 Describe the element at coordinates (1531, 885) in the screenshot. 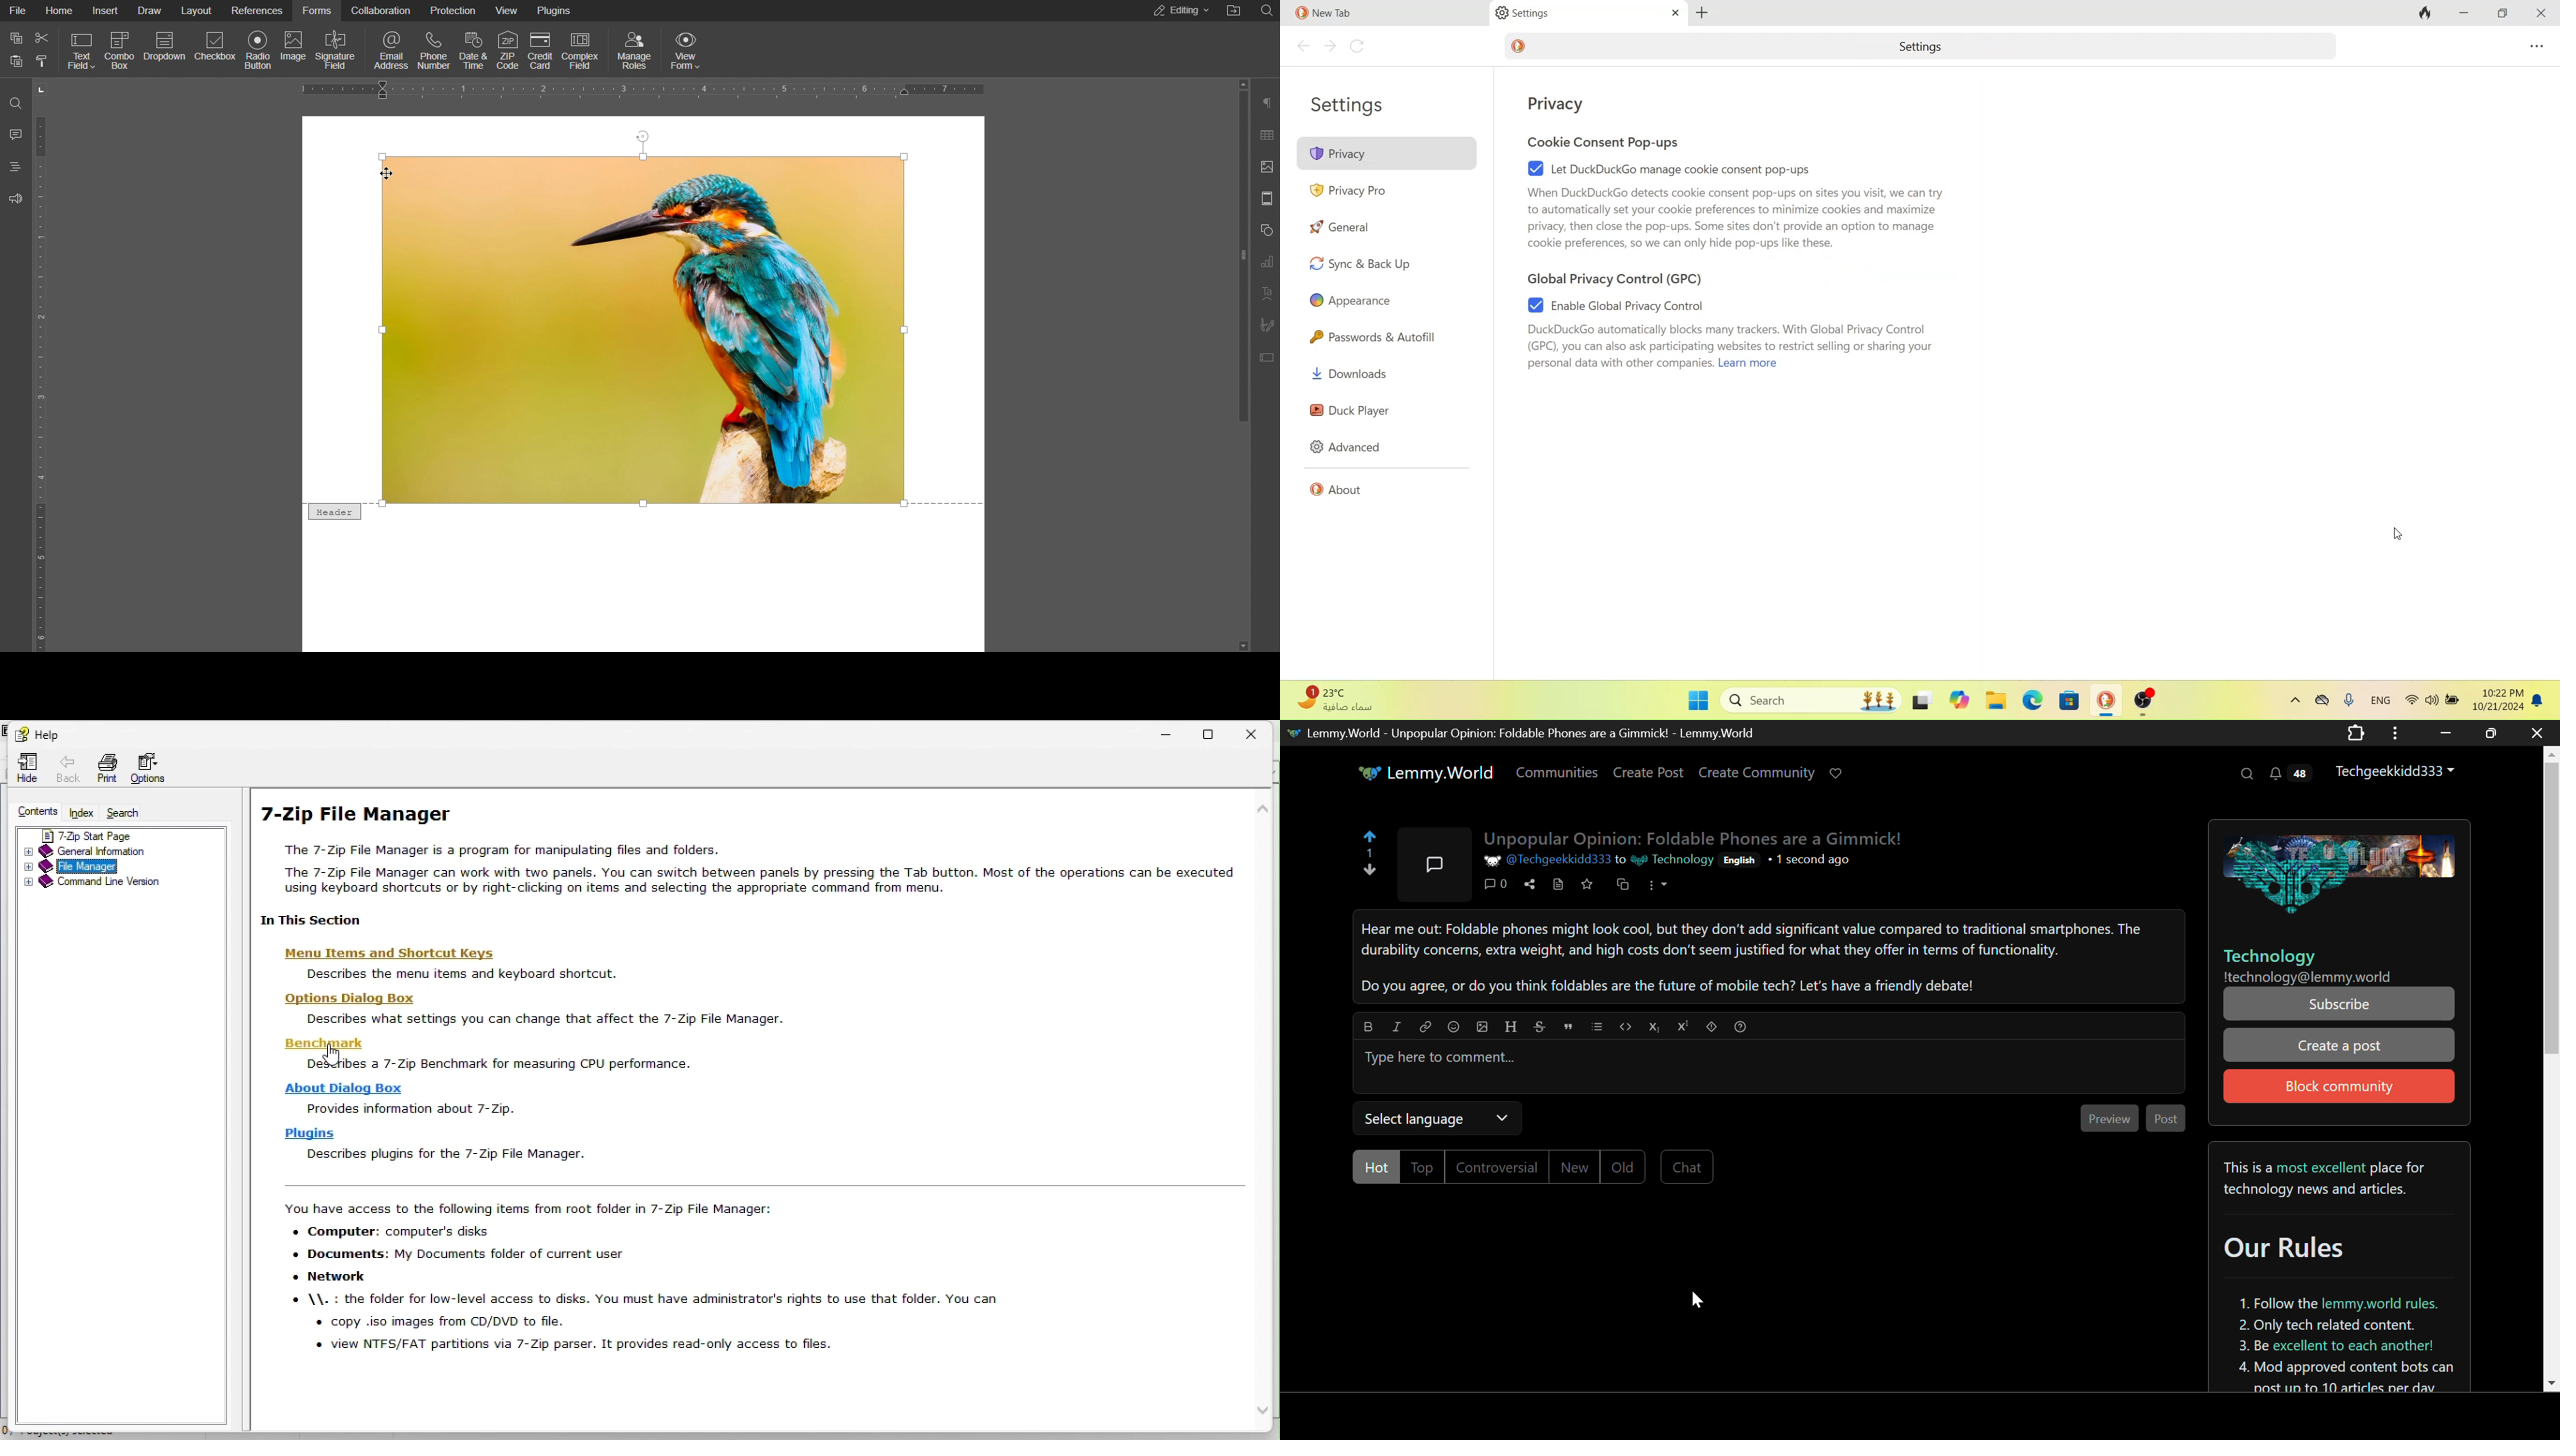

I see `Share` at that location.